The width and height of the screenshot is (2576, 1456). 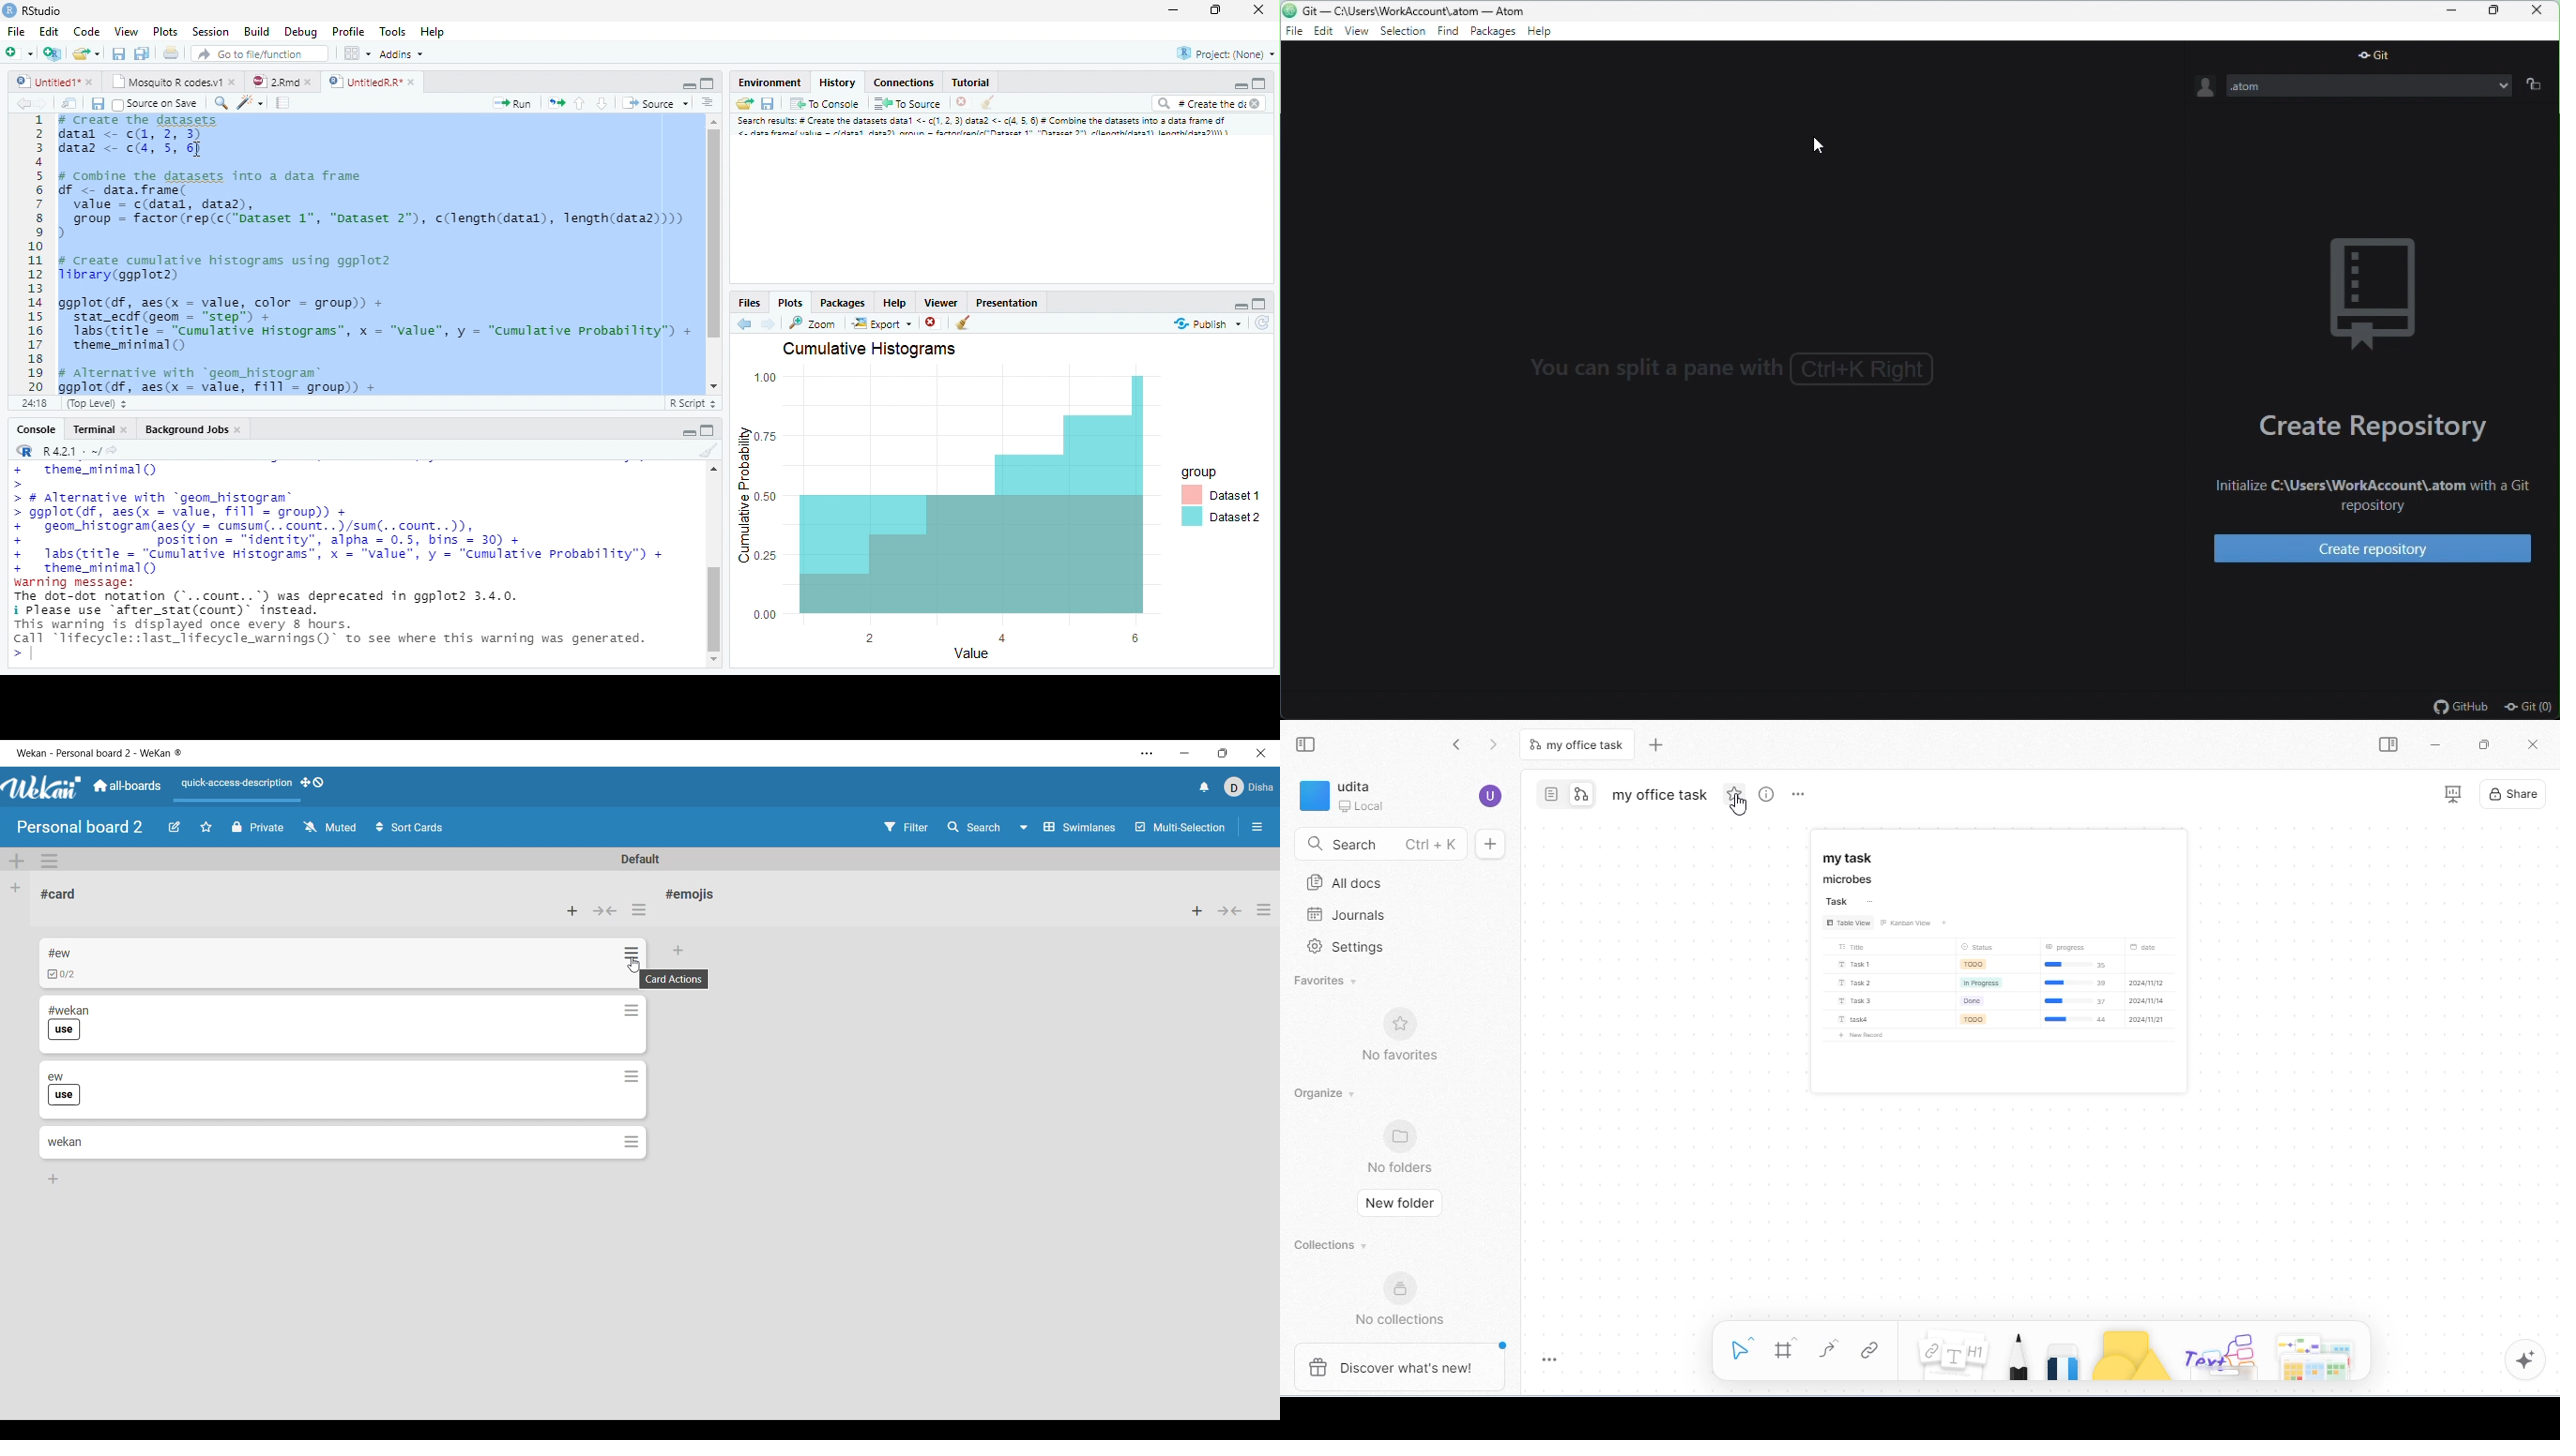 What do you see at coordinates (38, 404) in the screenshot?
I see `1:1` at bounding box center [38, 404].